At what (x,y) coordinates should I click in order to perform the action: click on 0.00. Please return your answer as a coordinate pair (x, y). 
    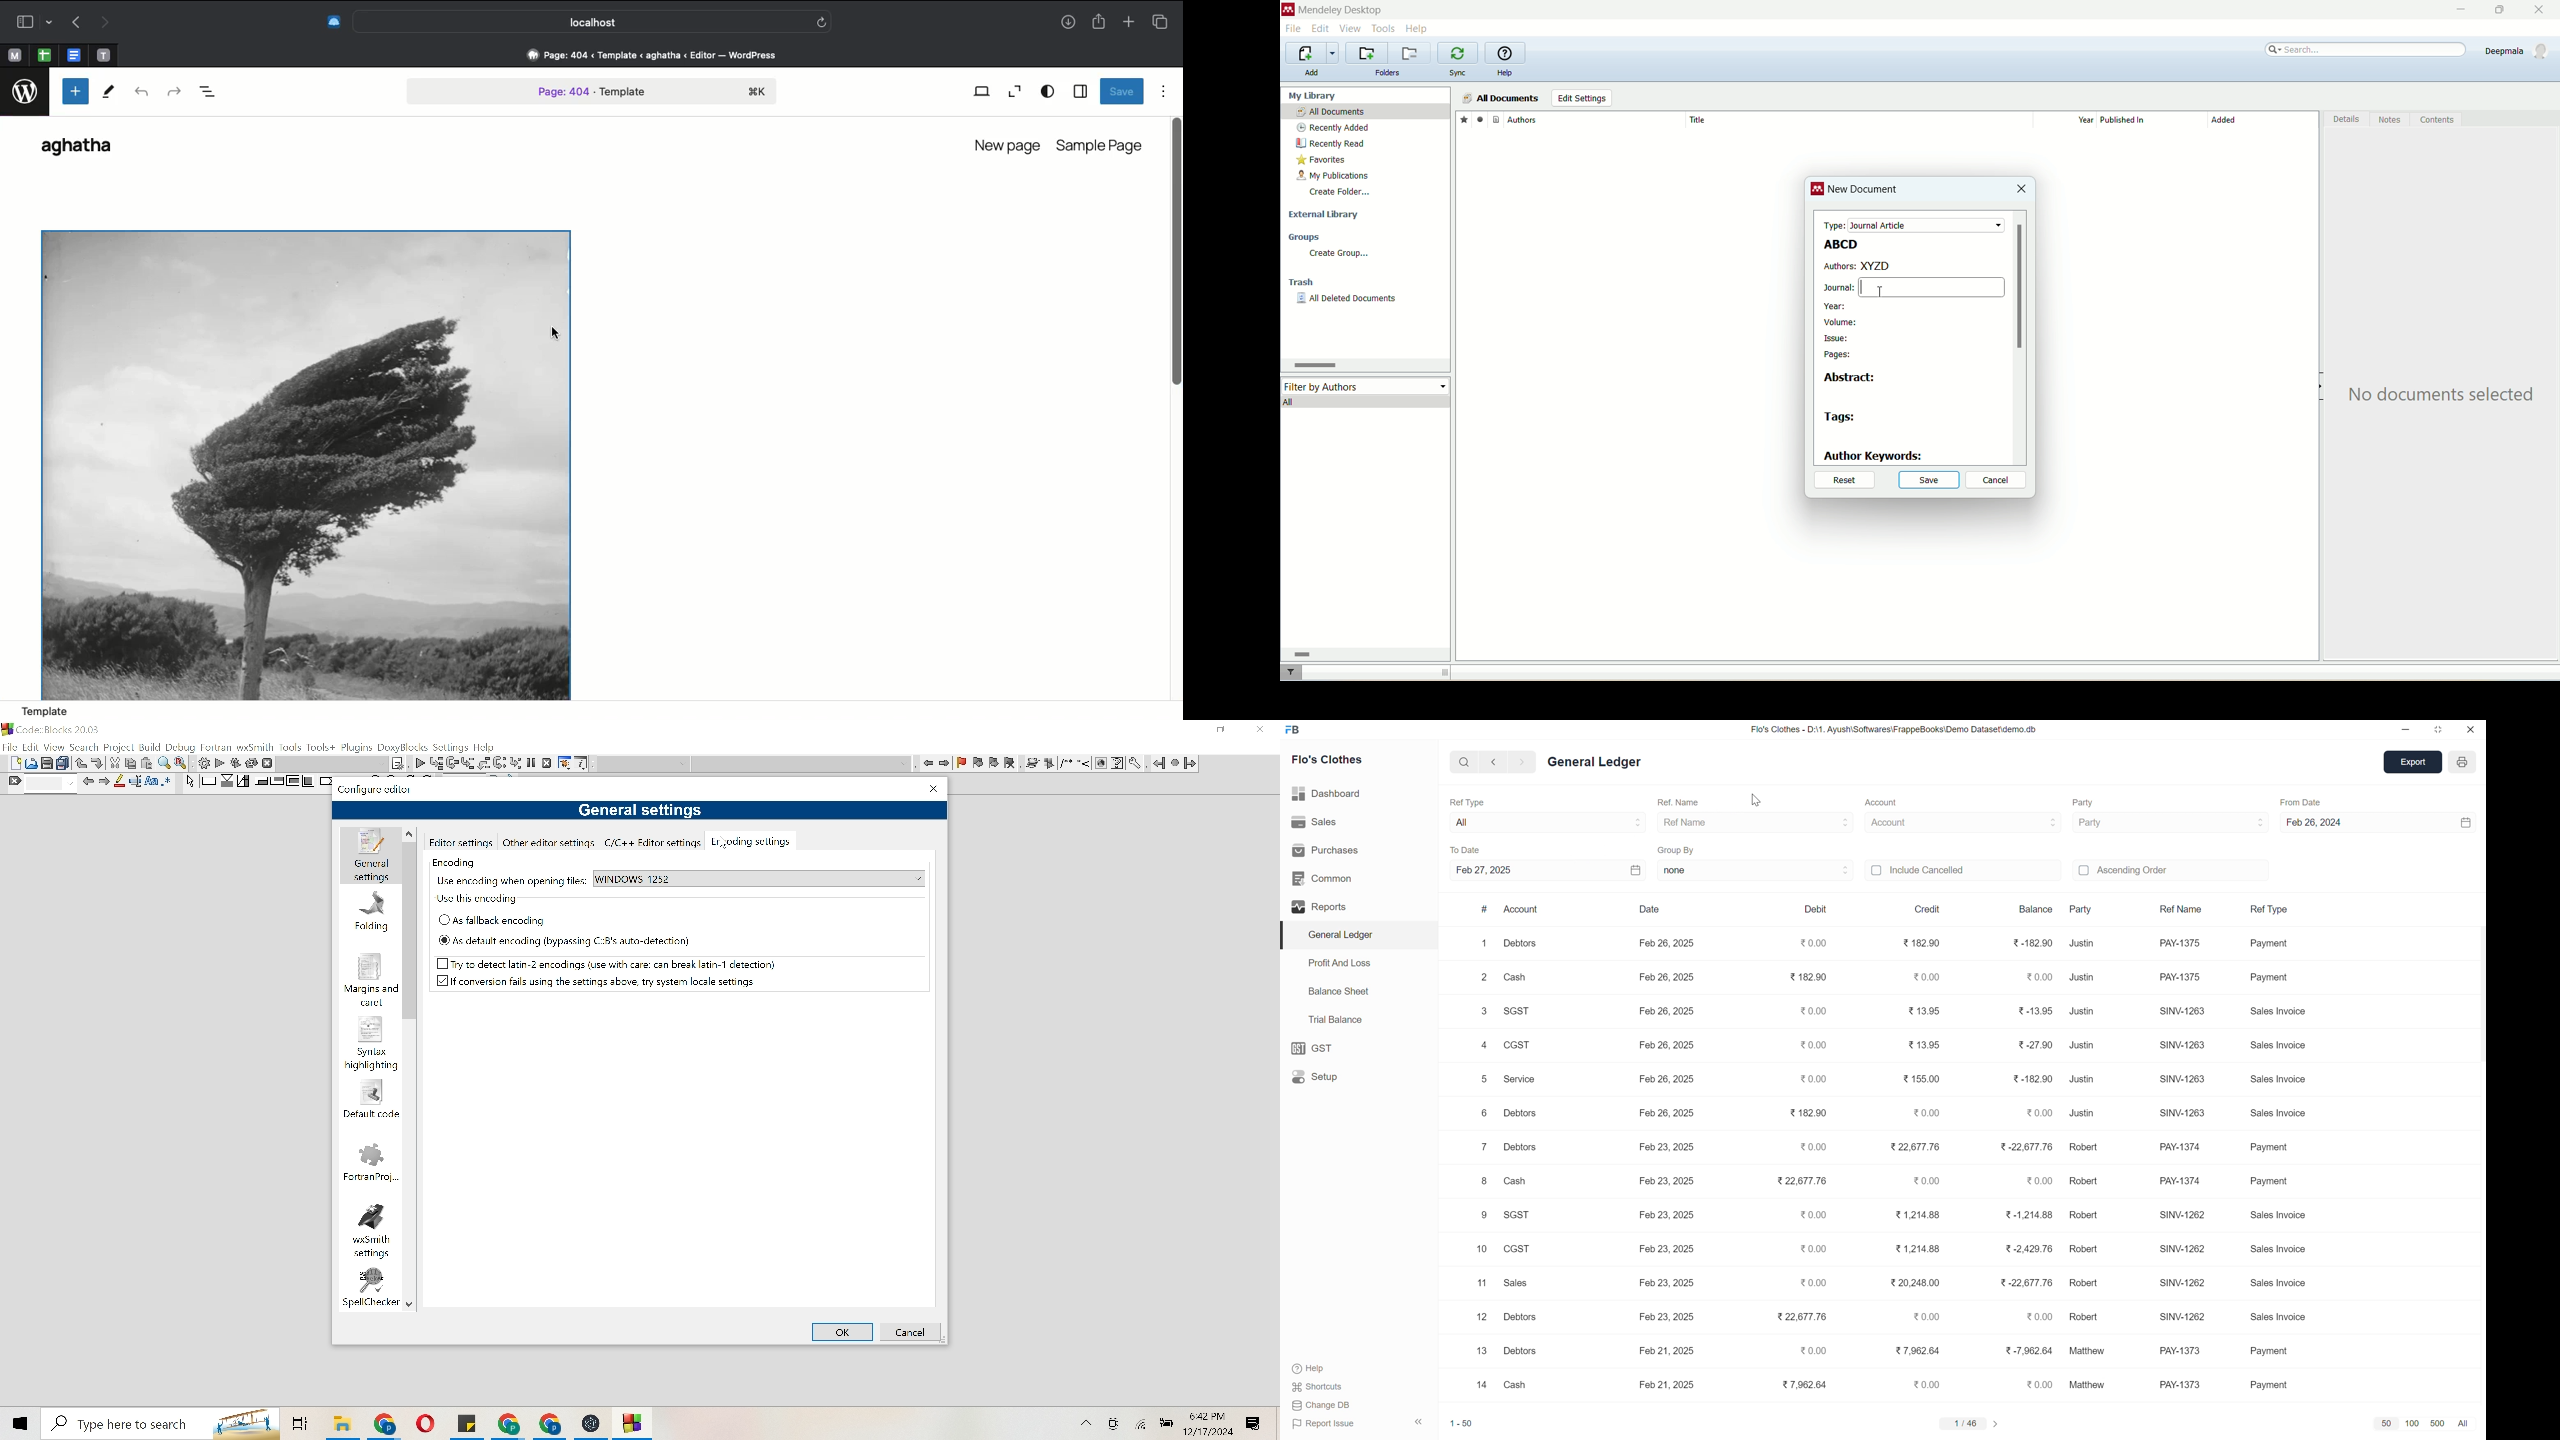
    Looking at the image, I should click on (1816, 944).